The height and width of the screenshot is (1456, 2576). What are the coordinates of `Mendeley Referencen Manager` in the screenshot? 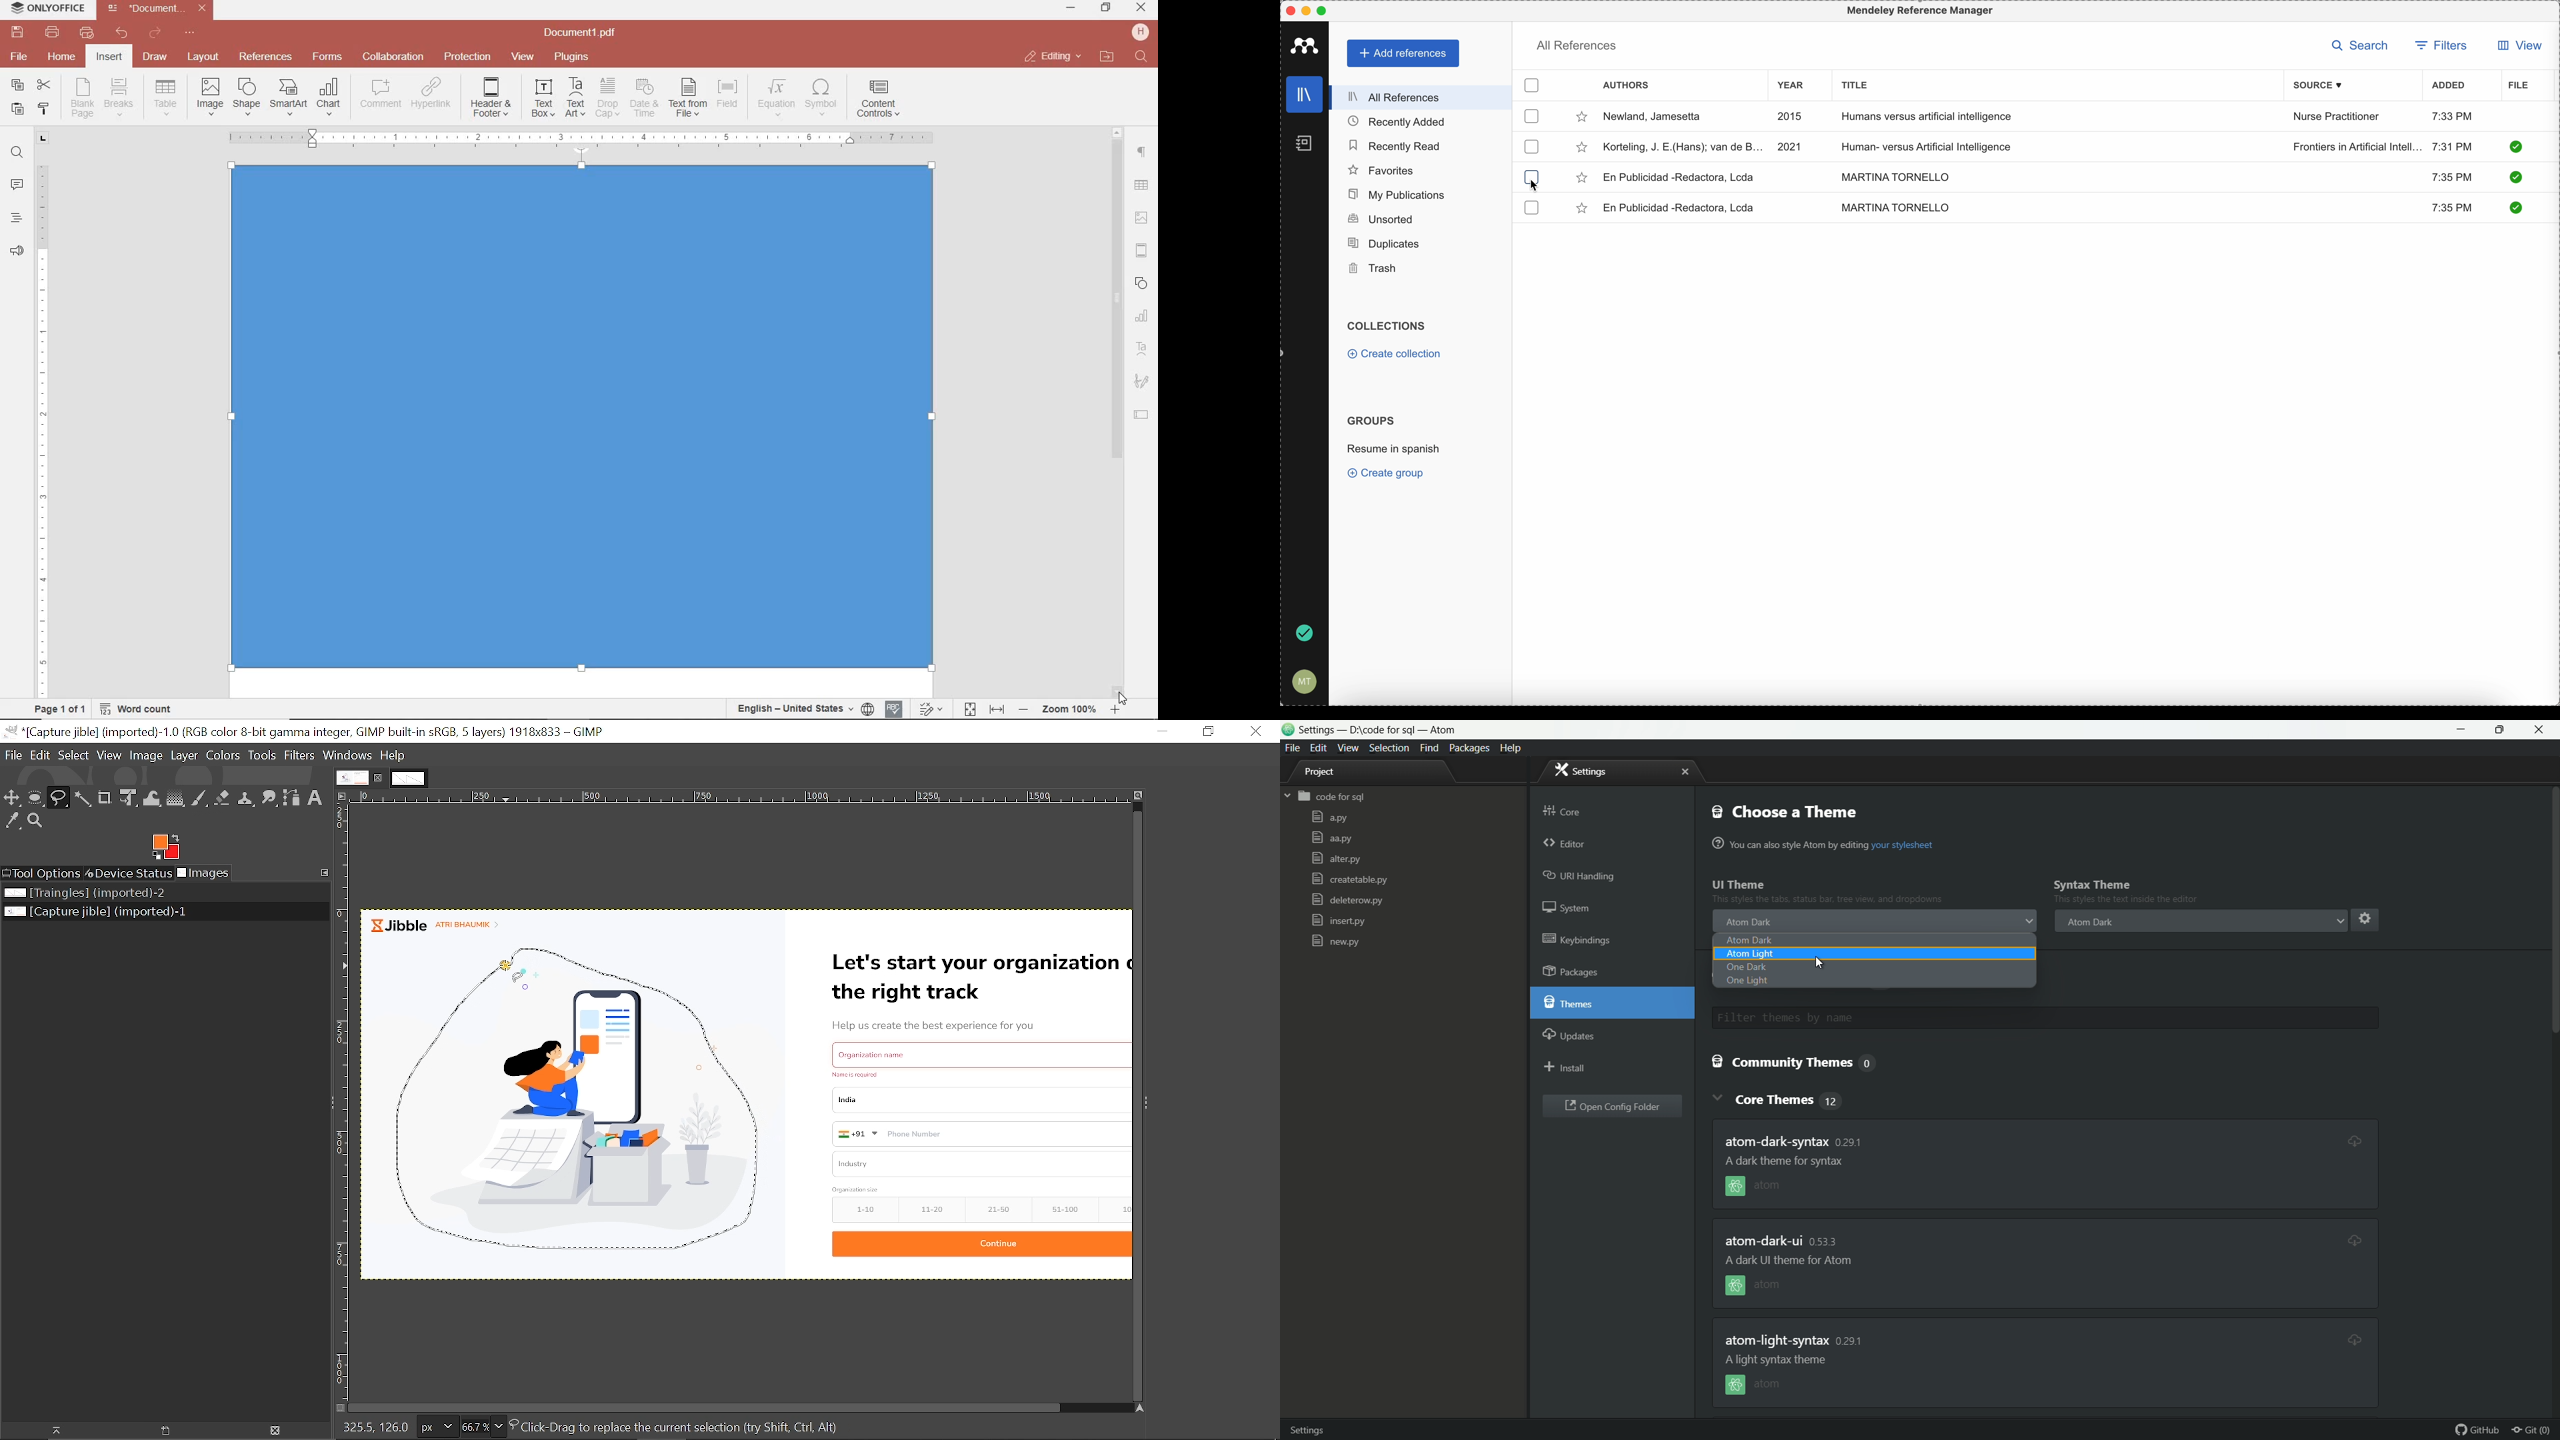 It's located at (1923, 11).